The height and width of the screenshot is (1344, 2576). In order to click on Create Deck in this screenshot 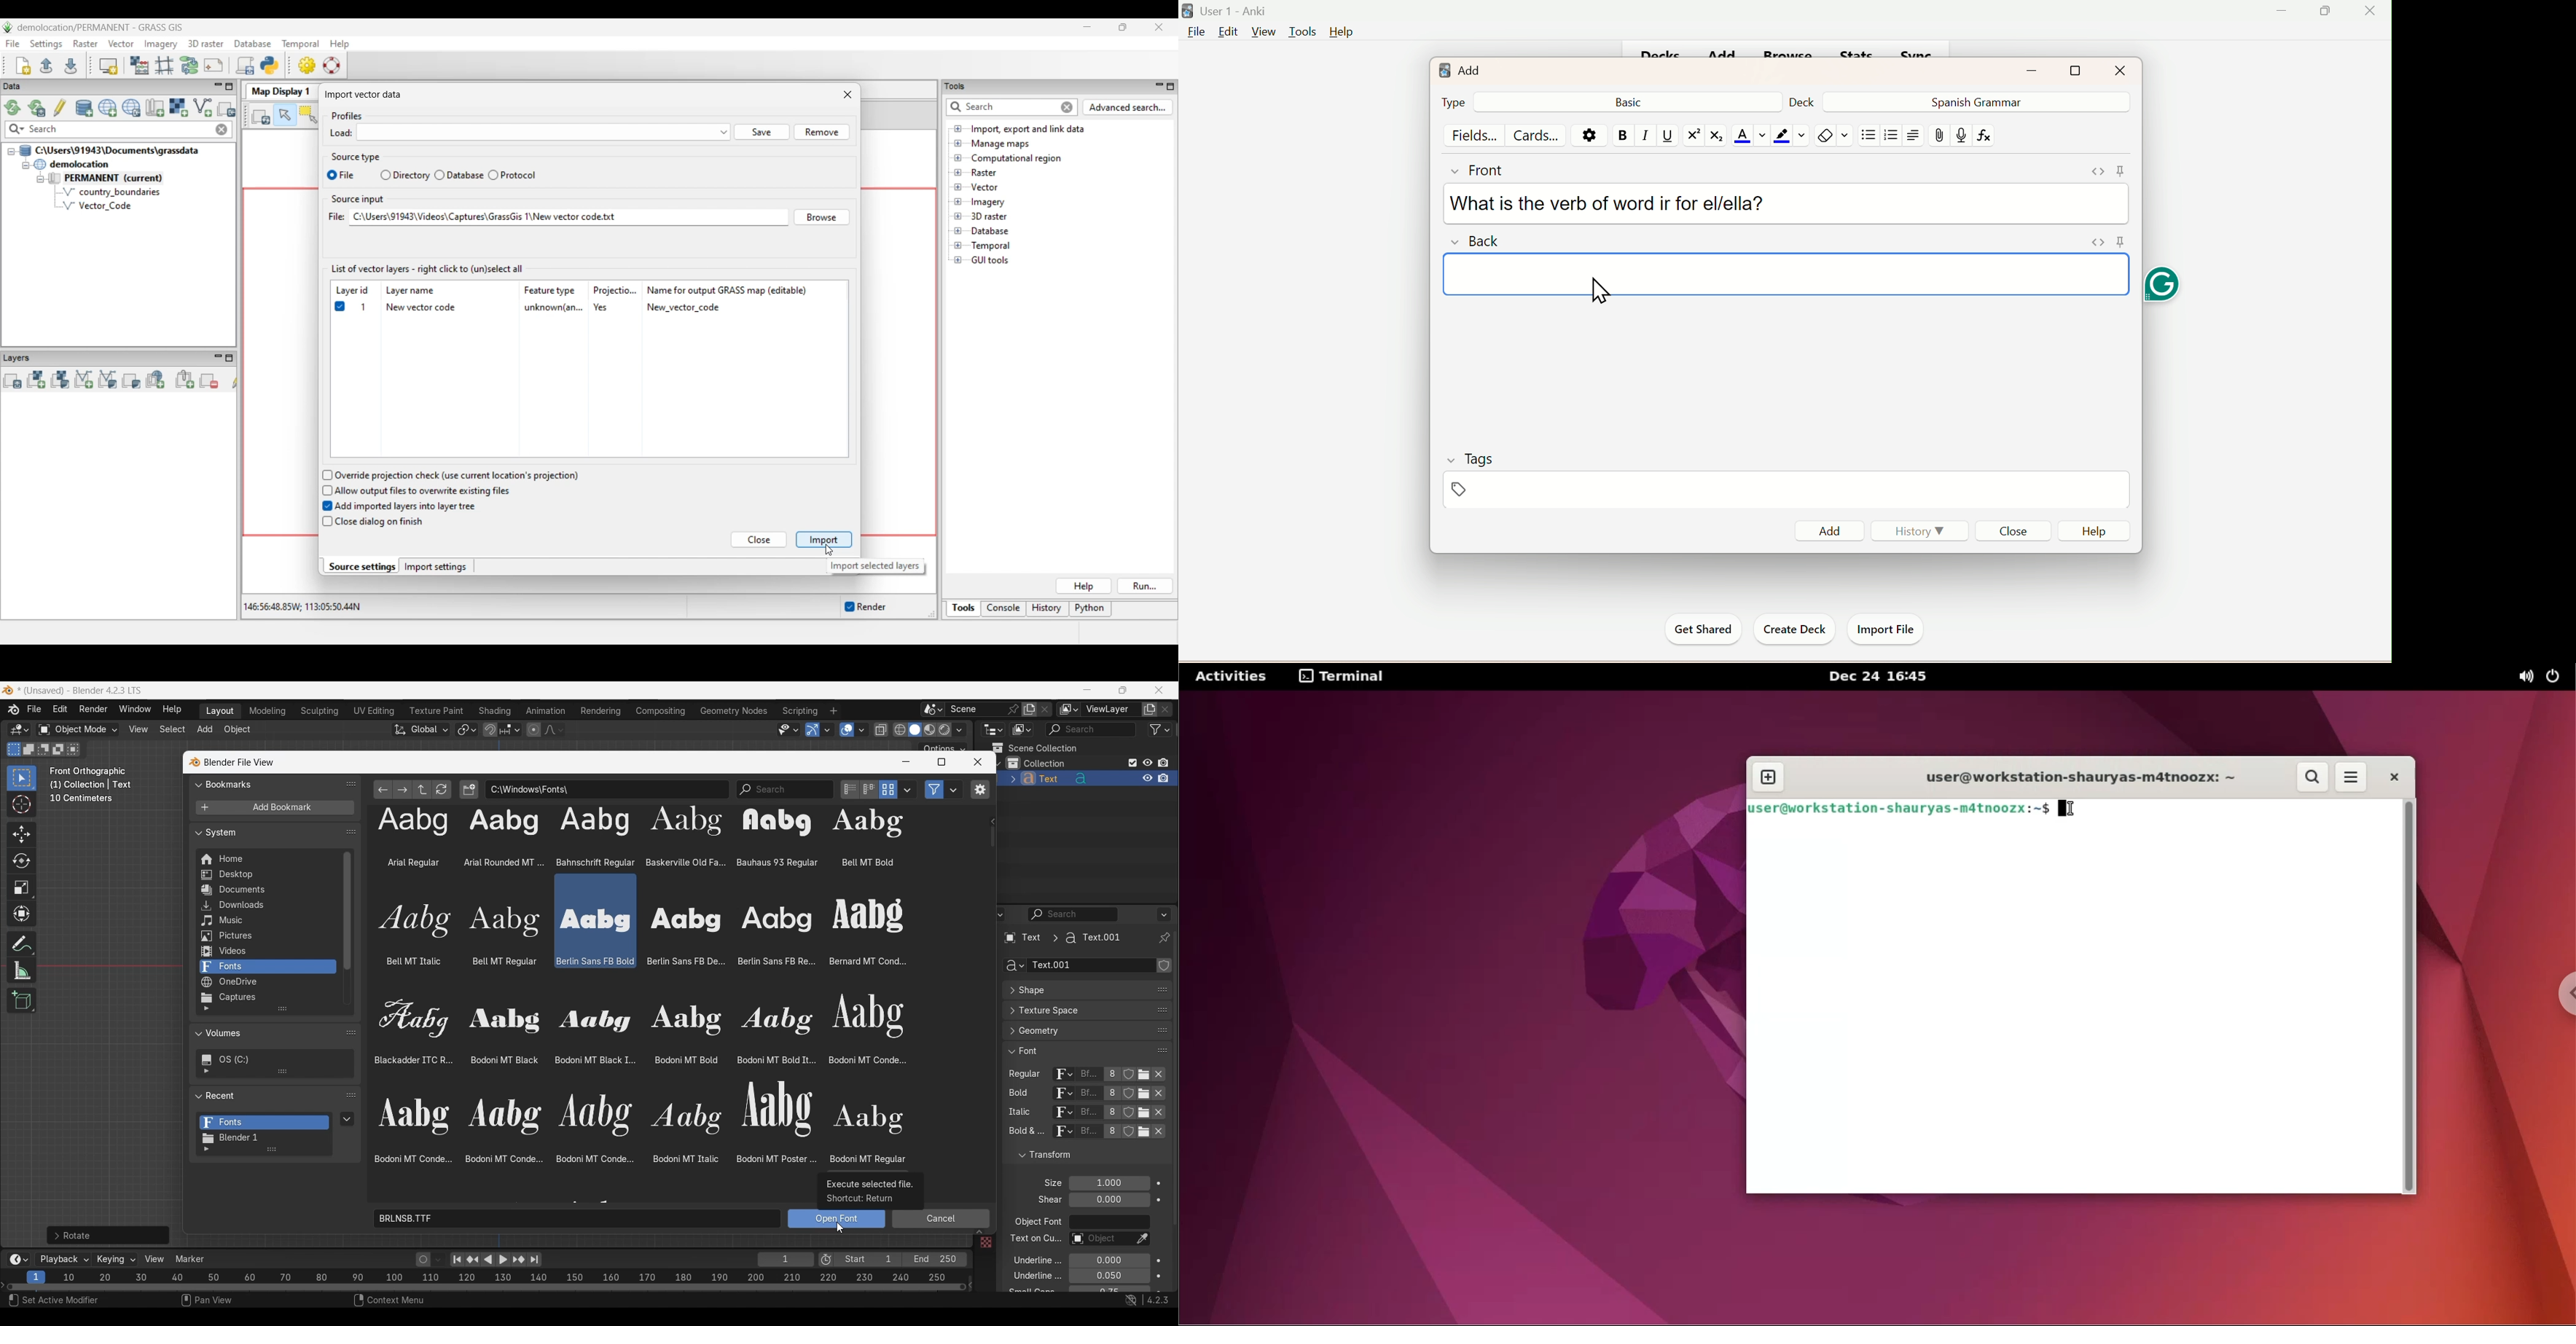, I will do `click(1791, 629)`.